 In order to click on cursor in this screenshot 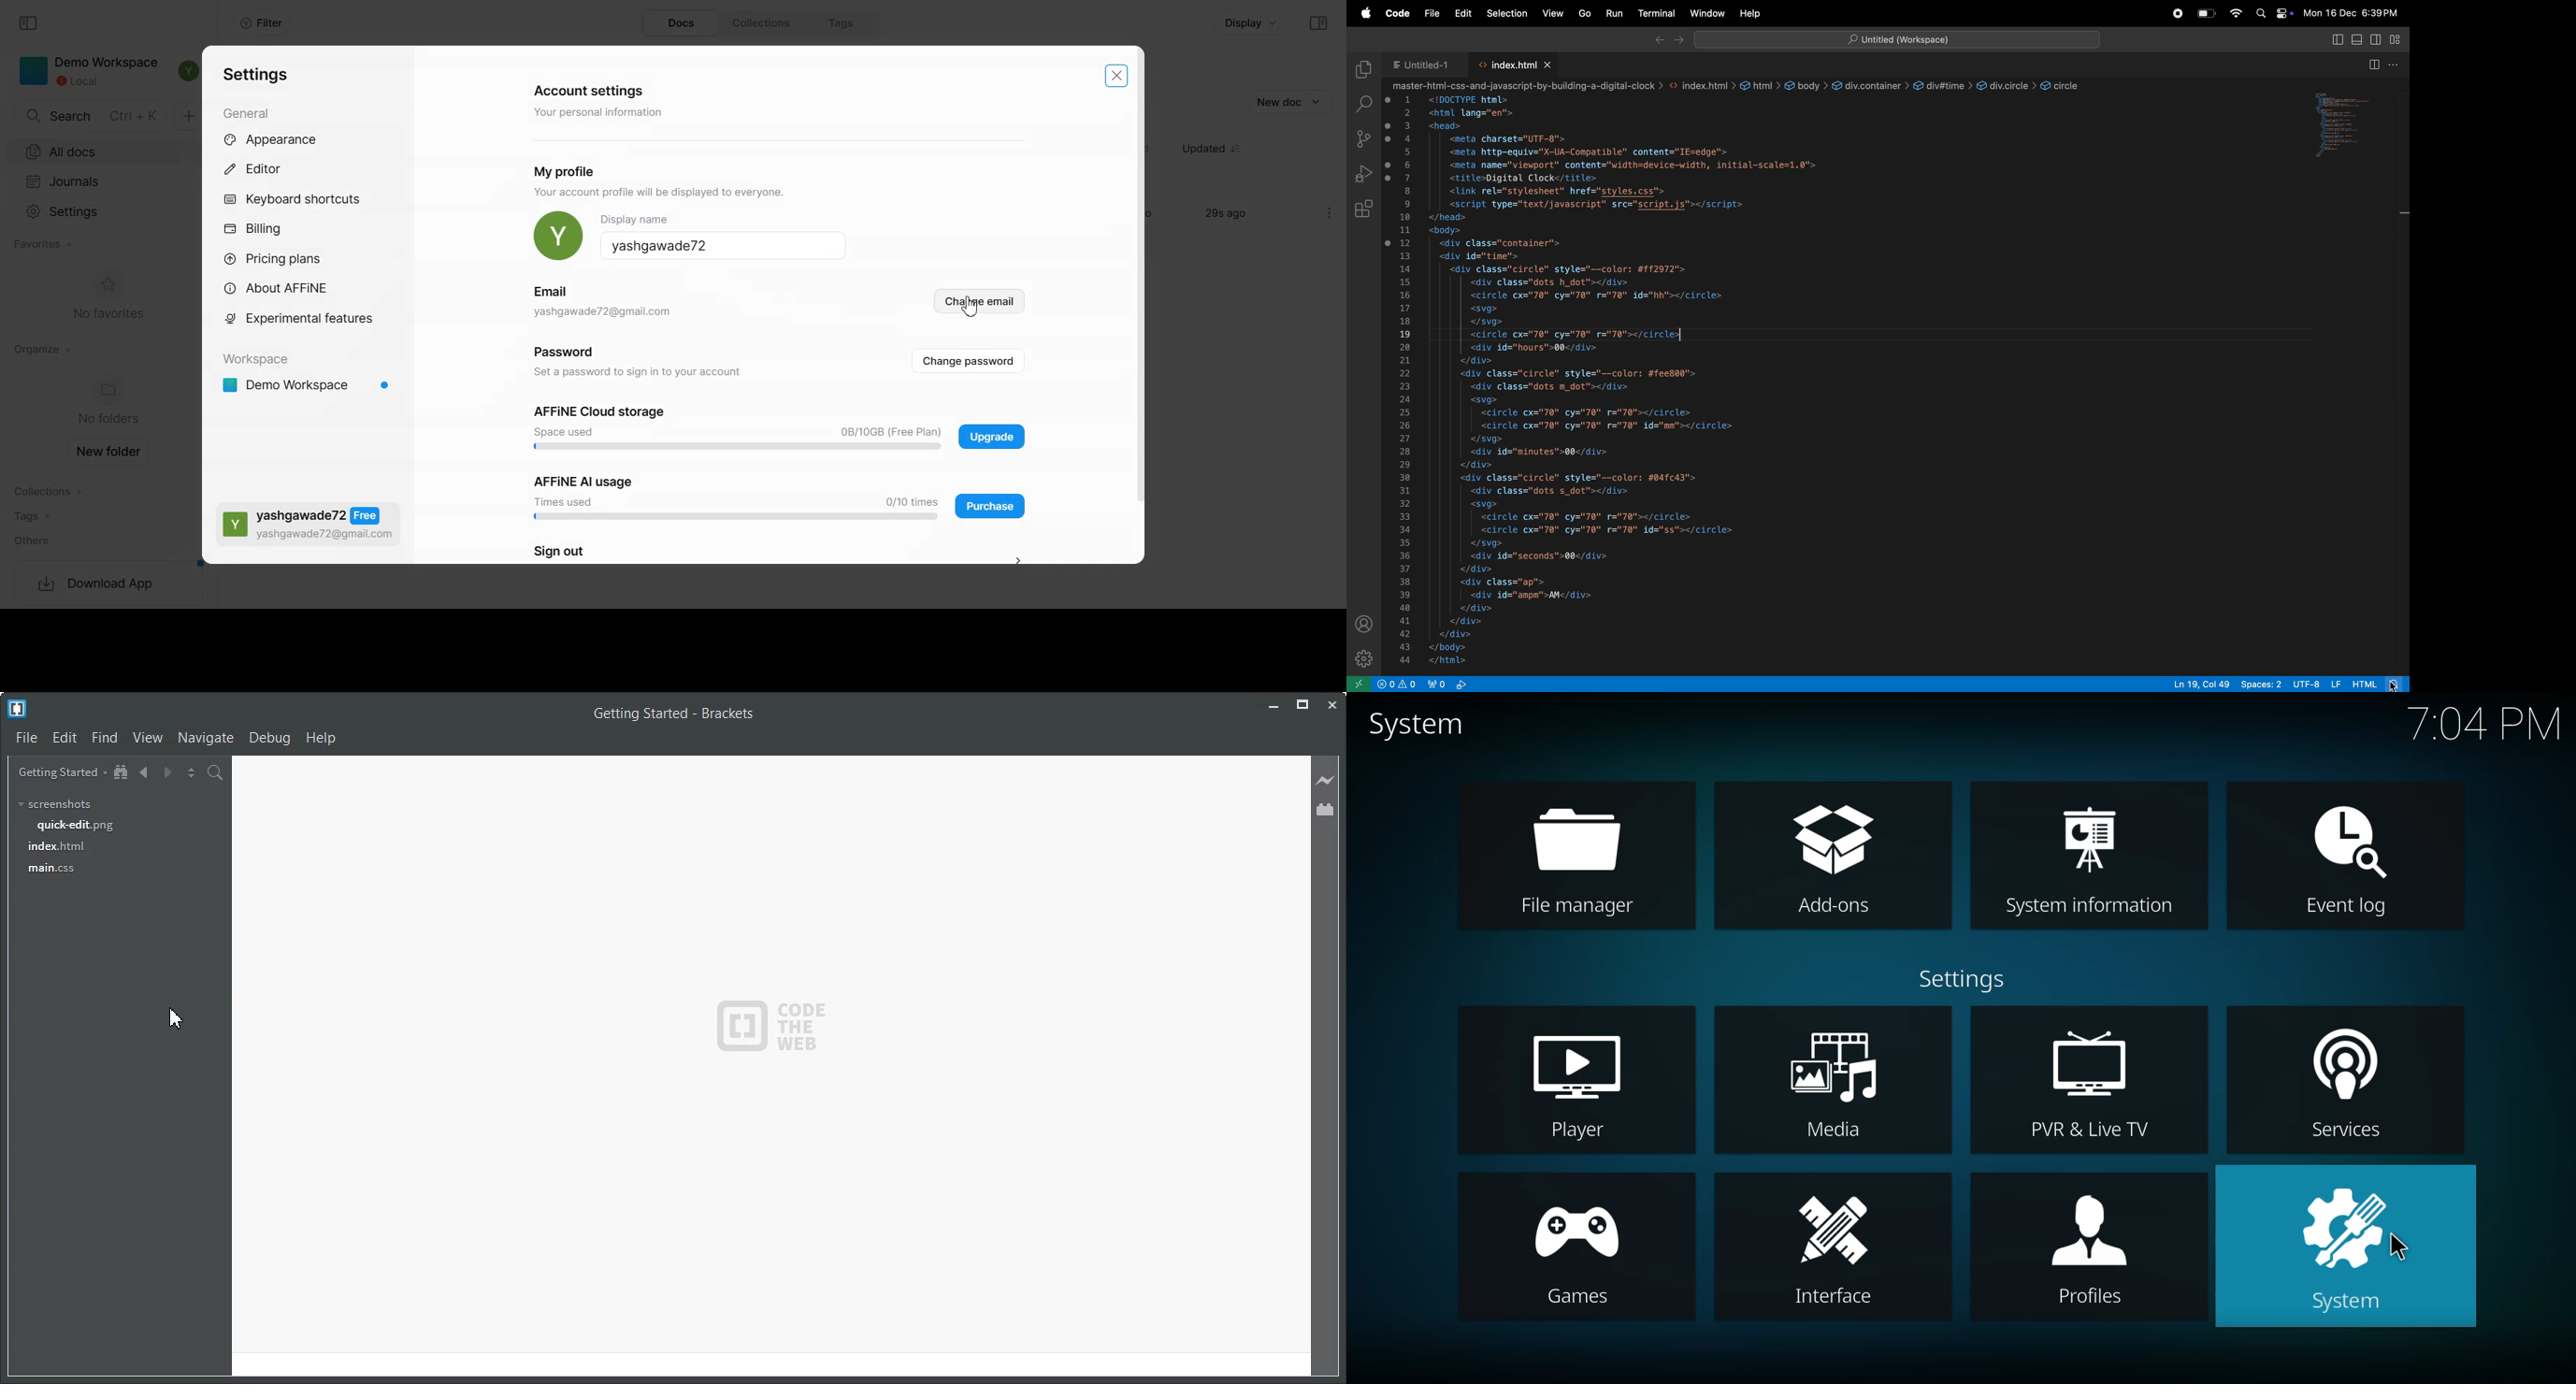, I will do `click(2398, 686)`.